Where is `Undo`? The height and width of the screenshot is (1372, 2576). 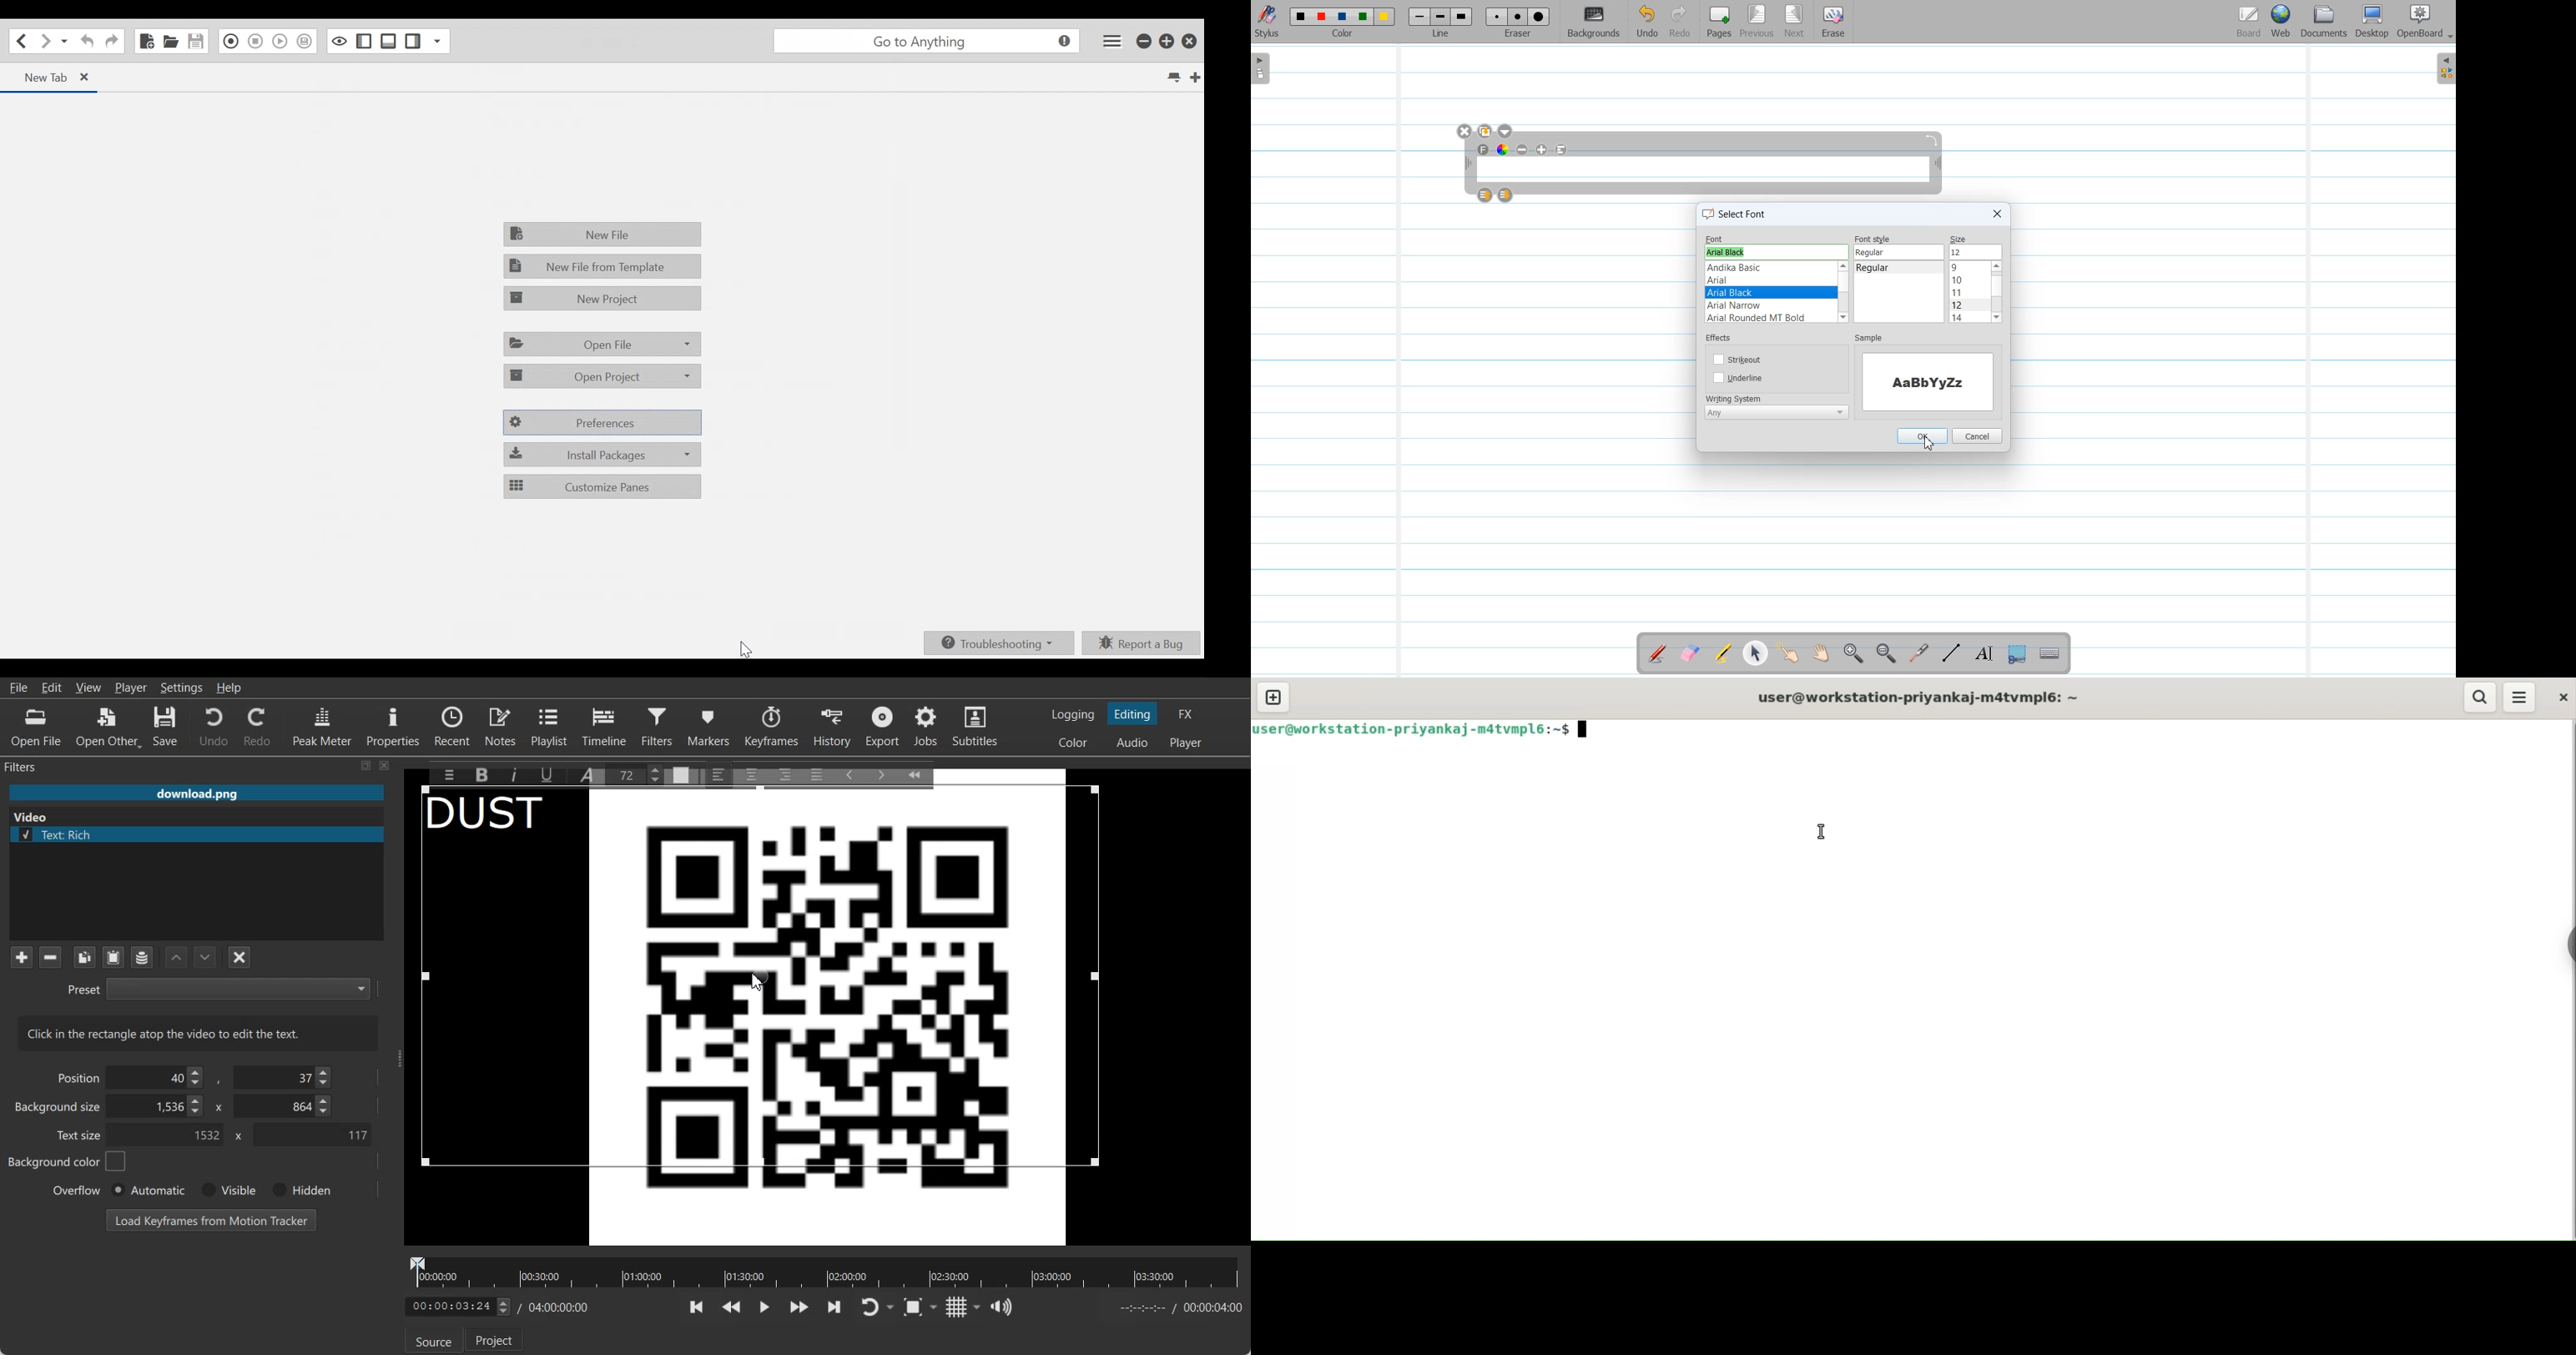 Undo is located at coordinates (214, 726).